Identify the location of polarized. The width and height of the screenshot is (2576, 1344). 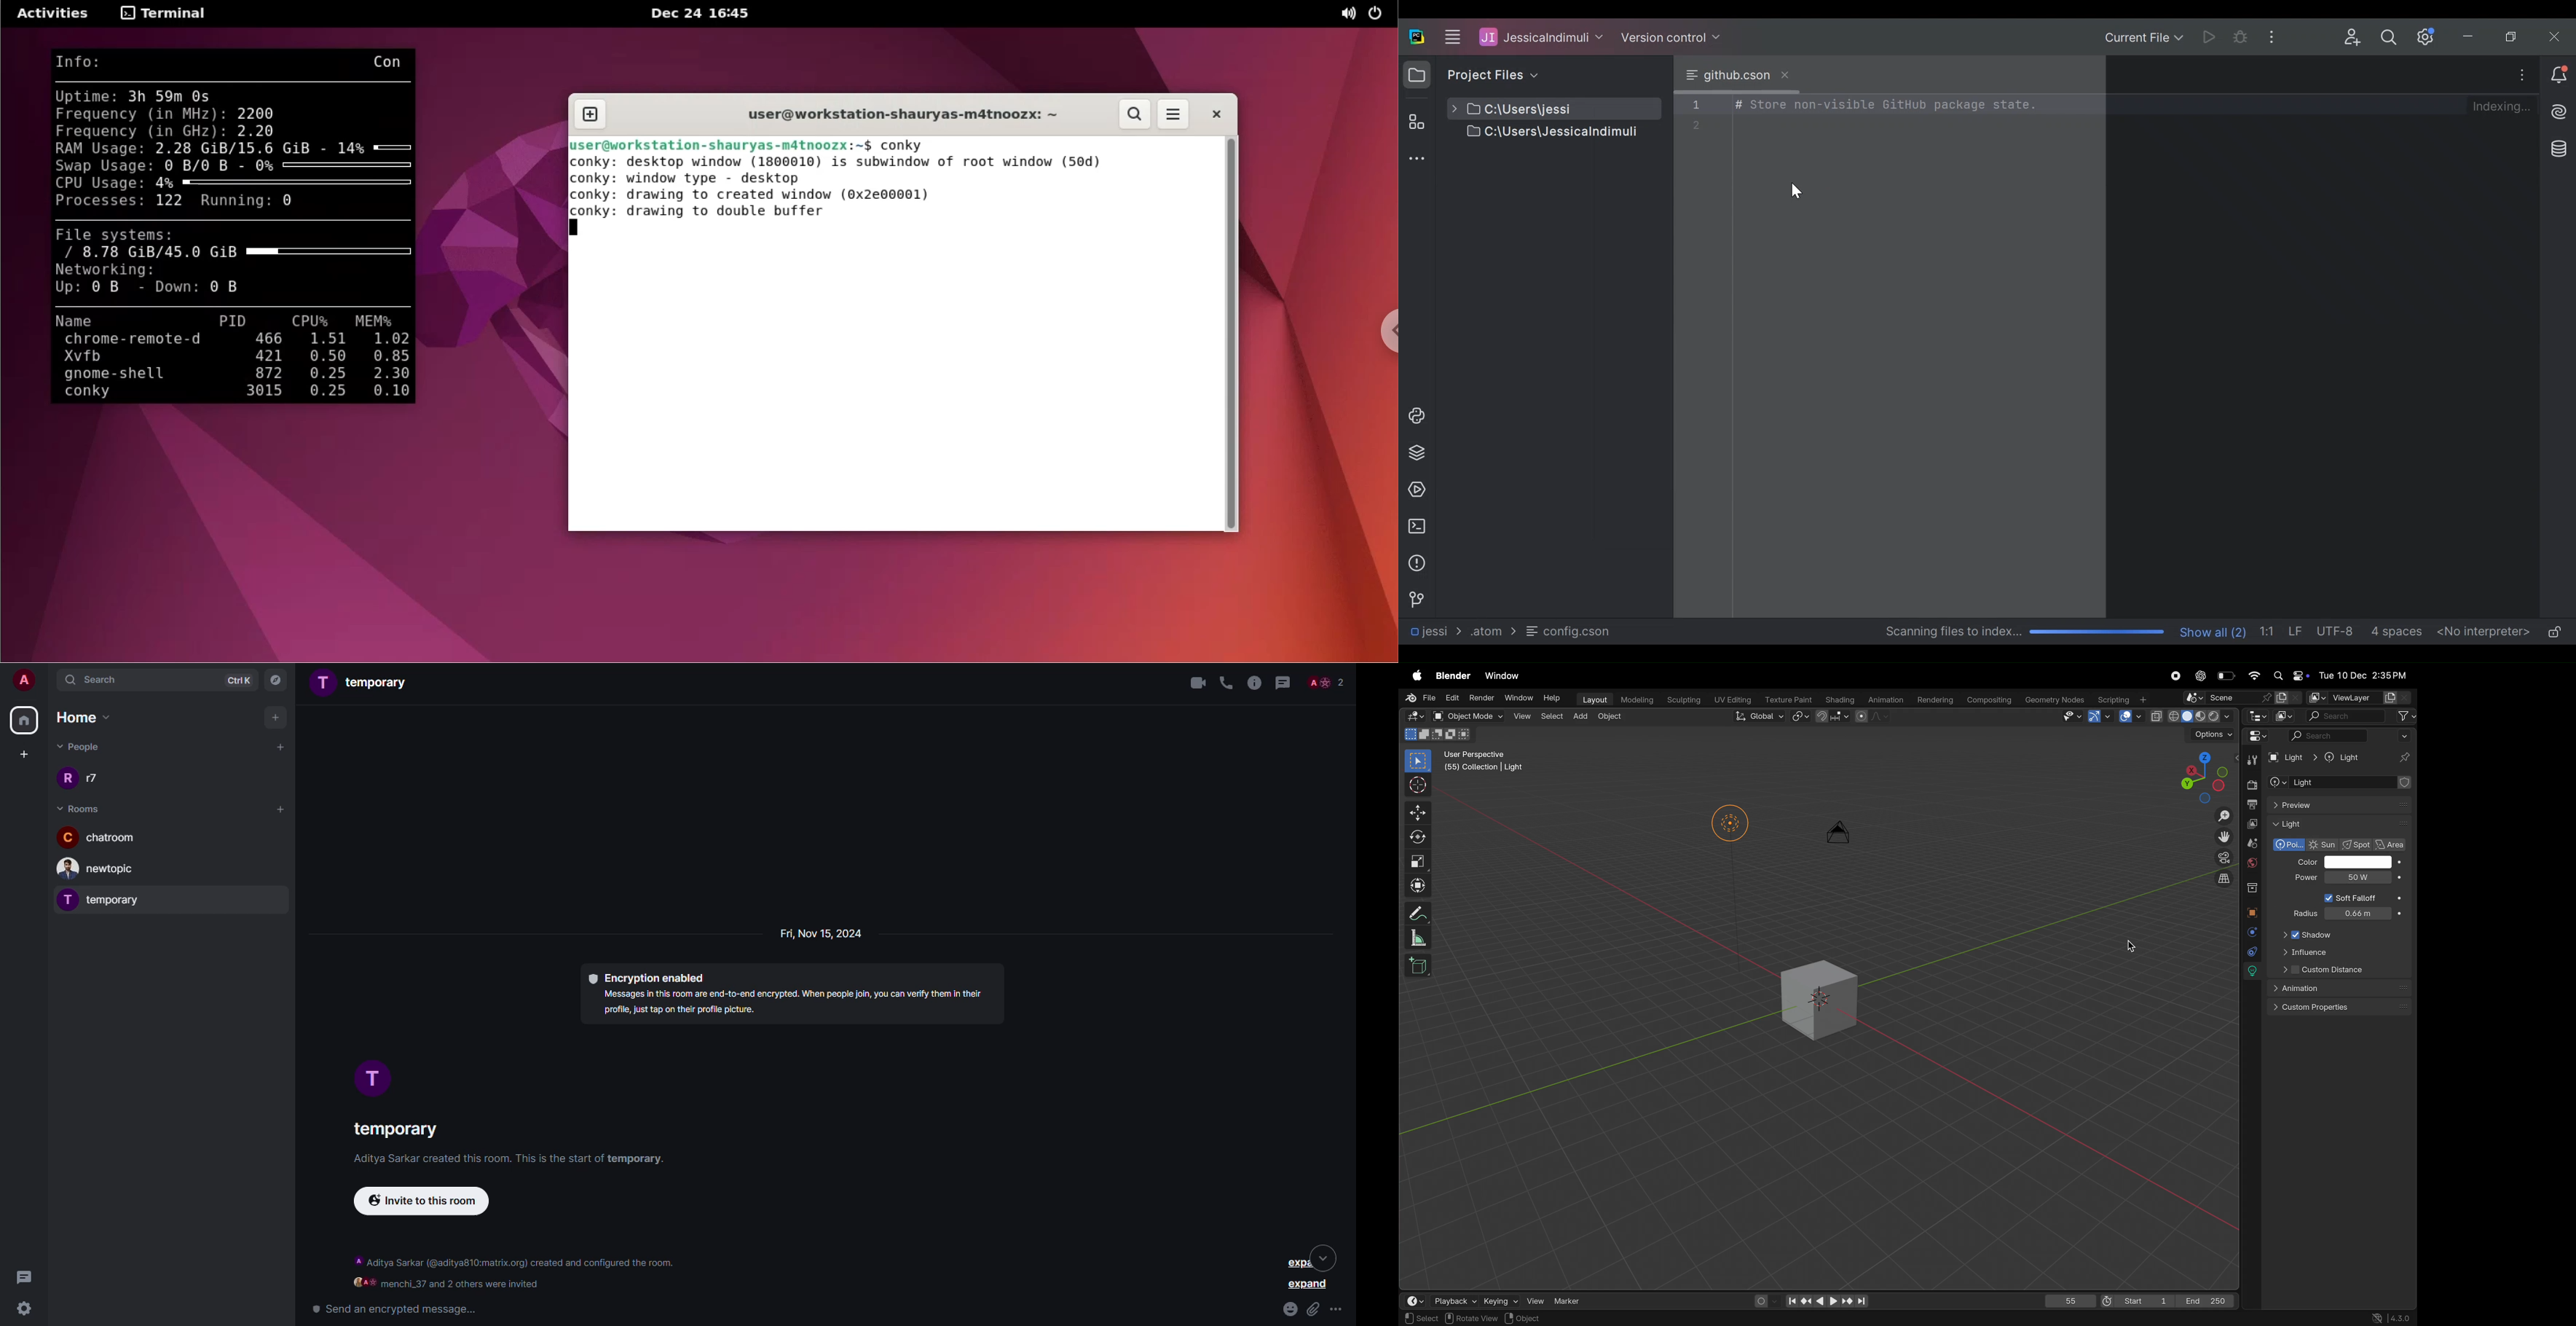
(2288, 845).